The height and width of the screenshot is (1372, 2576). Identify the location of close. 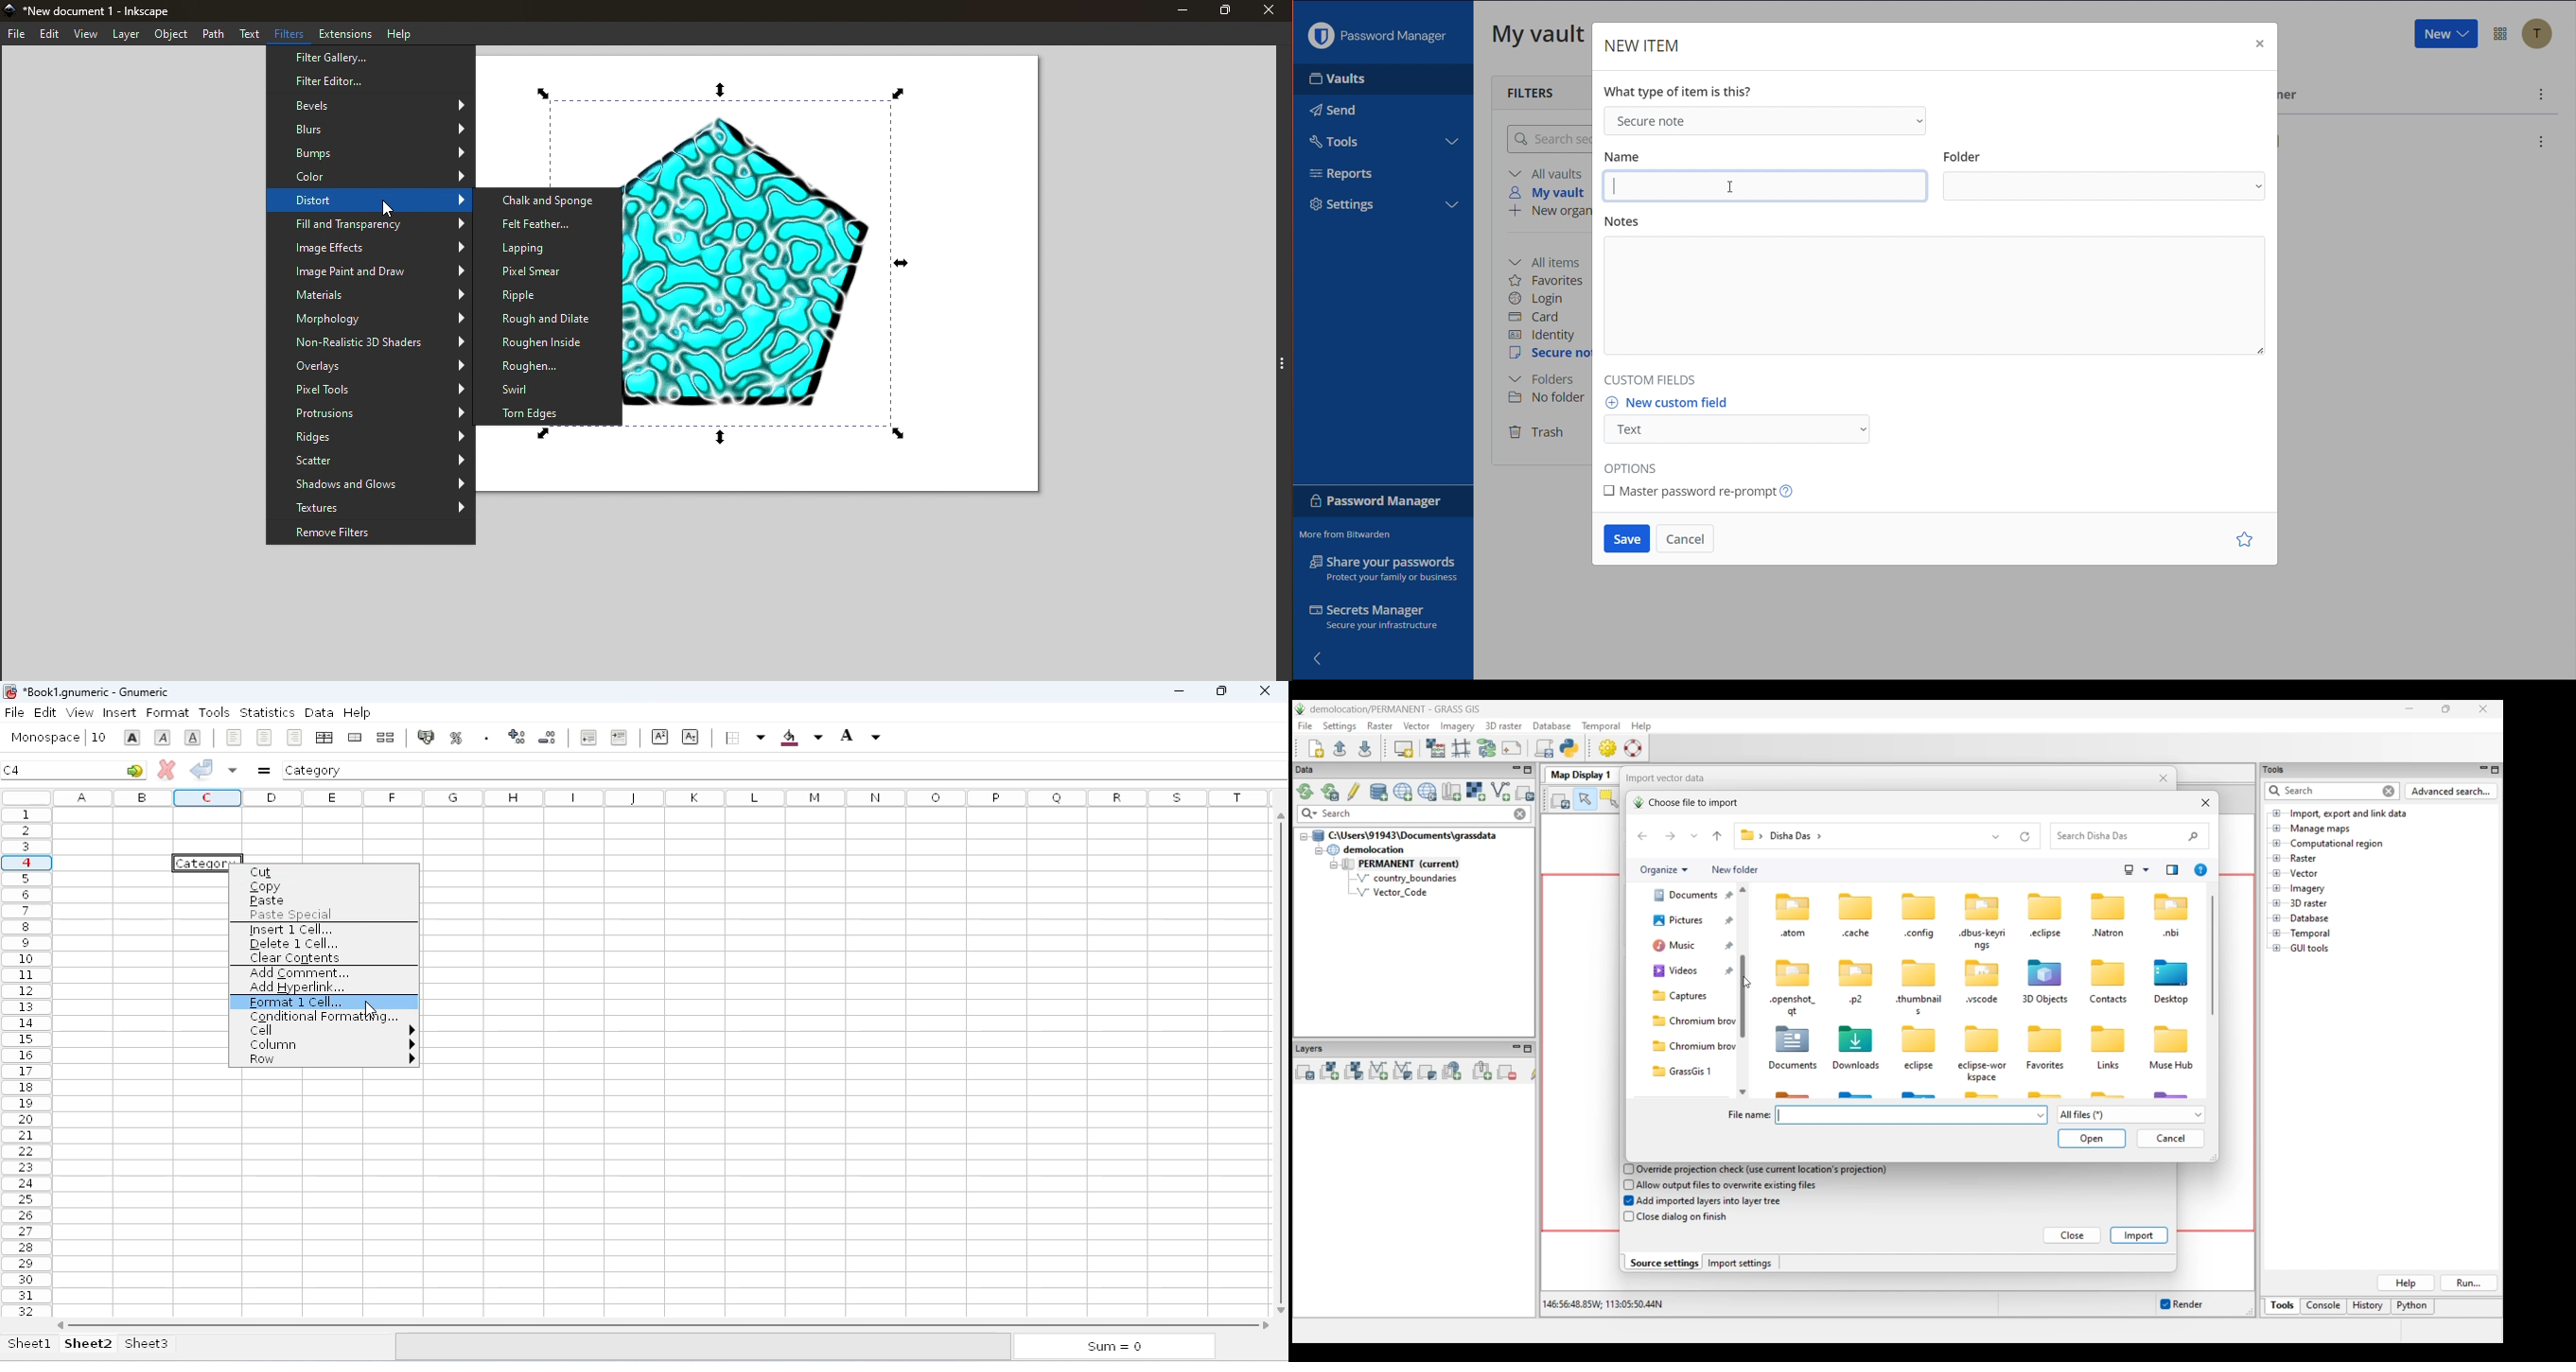
(1264, 689).